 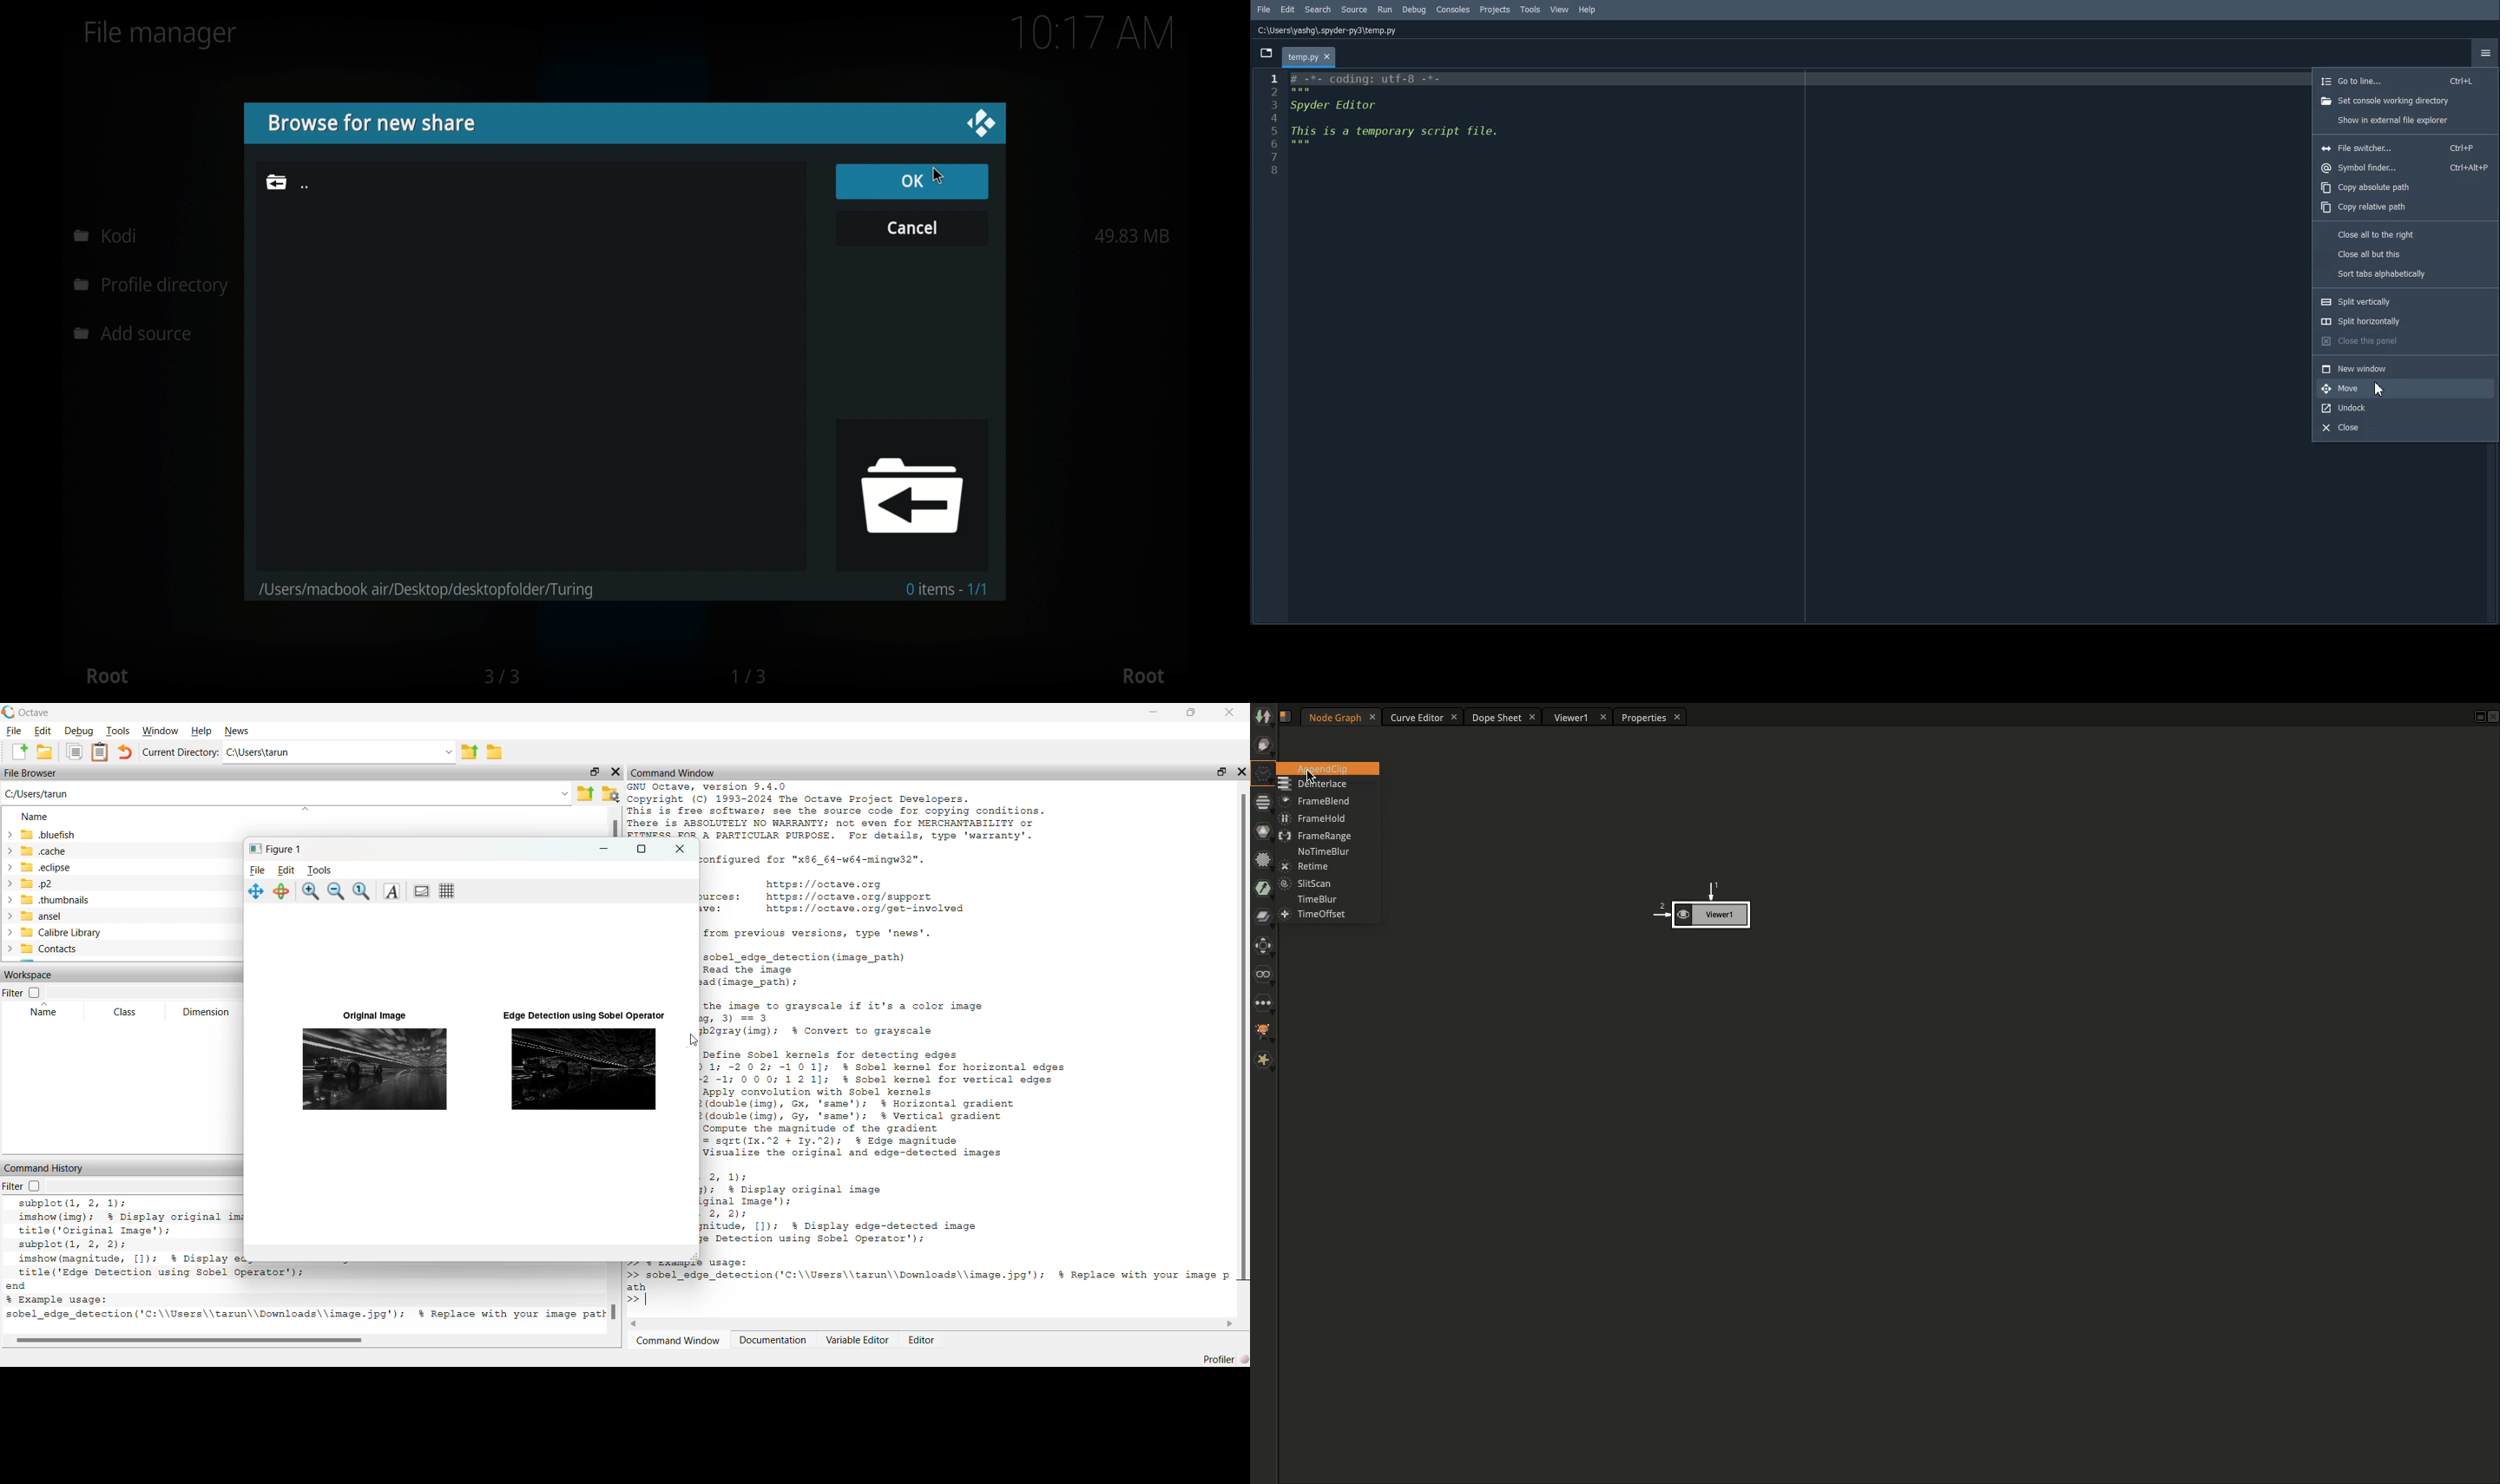 I want to click on bluefish, so click(x=42, y=834).